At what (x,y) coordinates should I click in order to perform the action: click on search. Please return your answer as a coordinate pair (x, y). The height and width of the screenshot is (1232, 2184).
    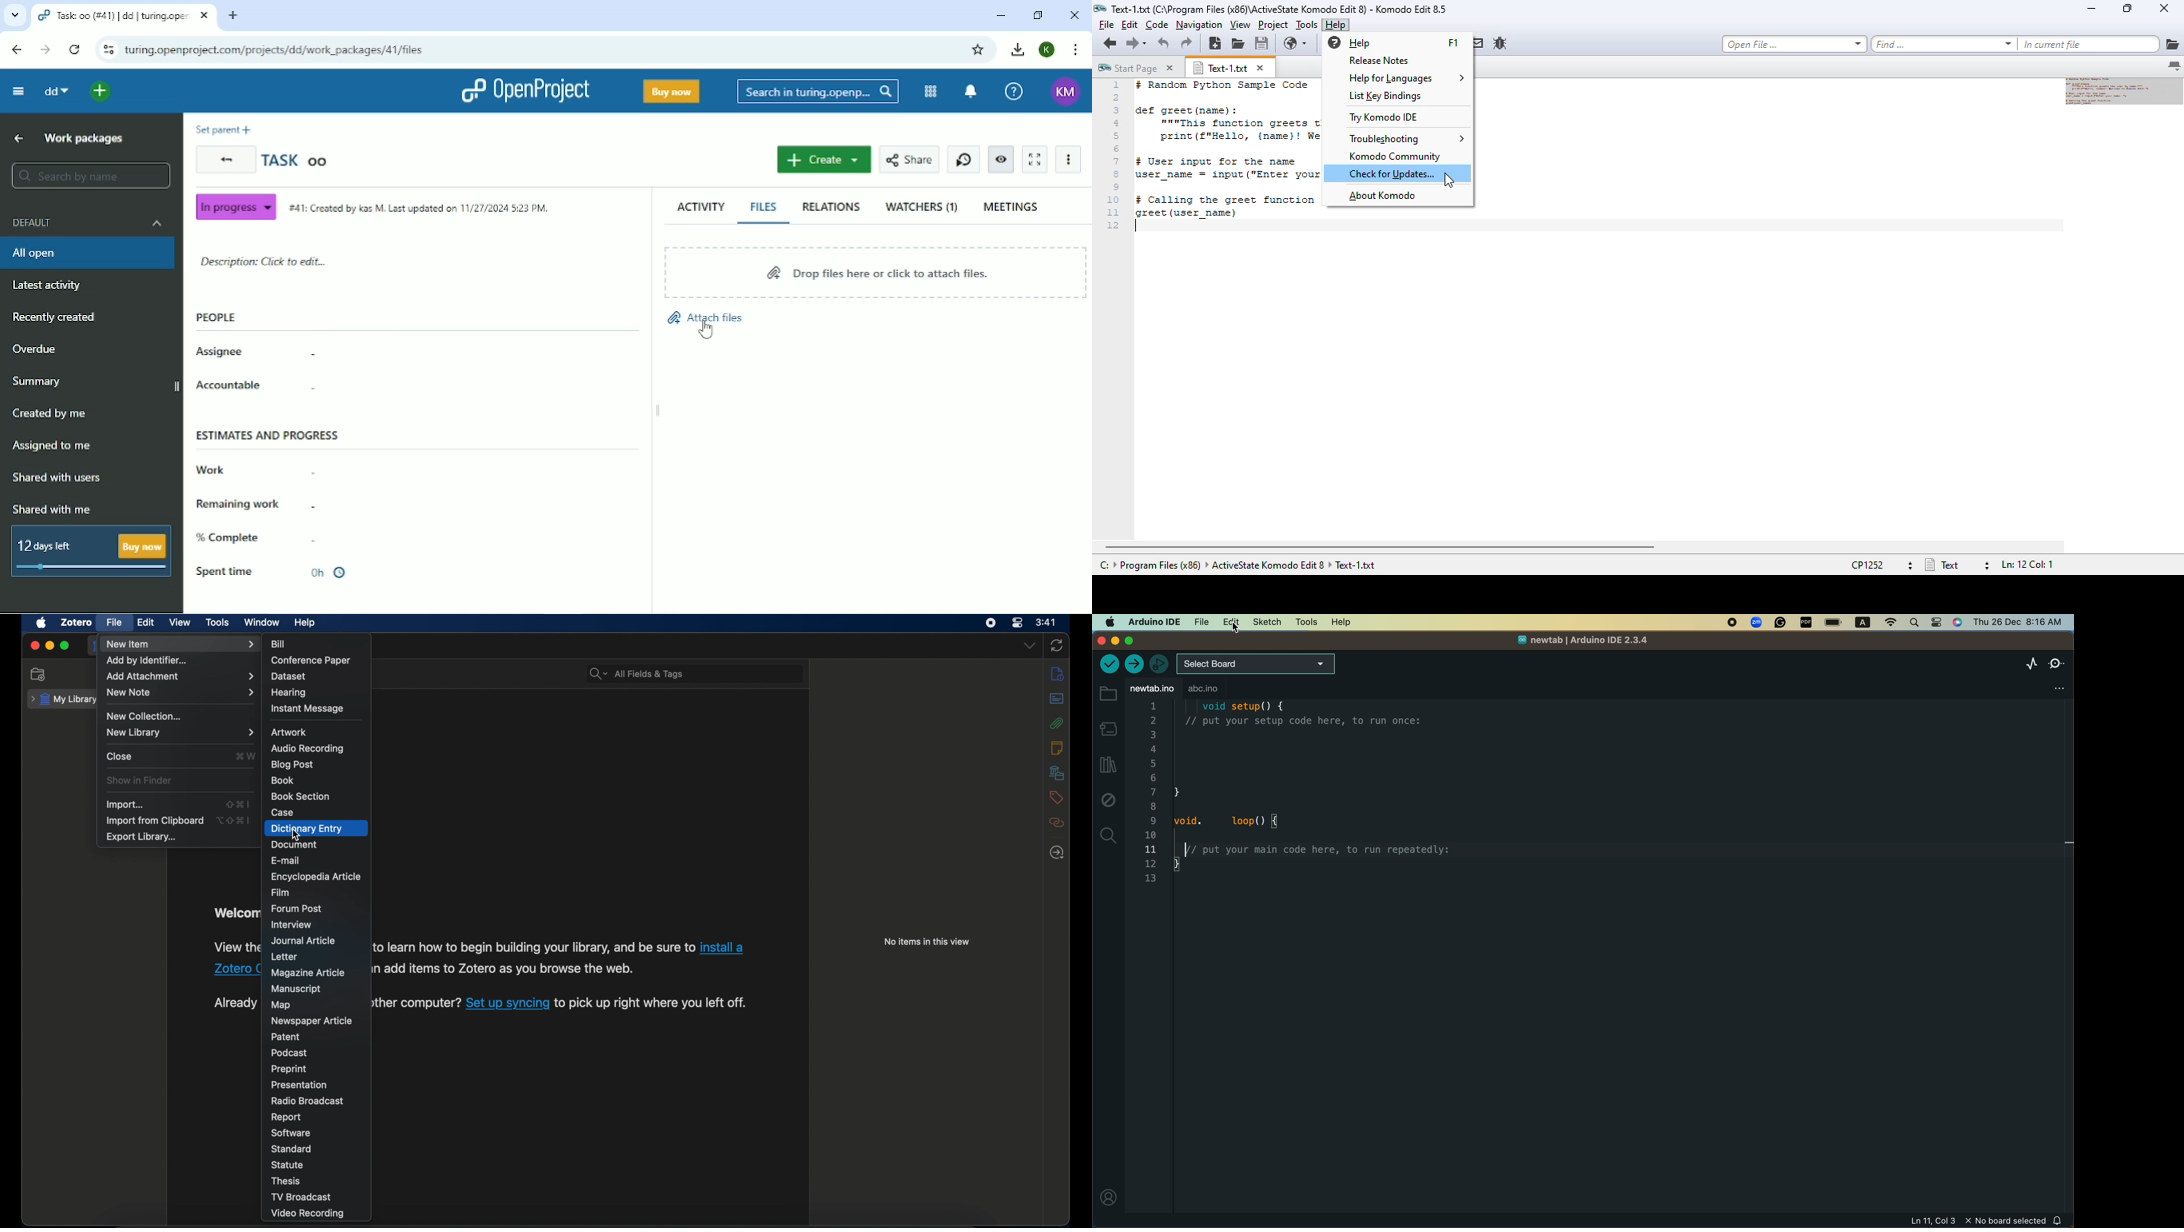
    Looking at the image, I should click on (1915, 622).